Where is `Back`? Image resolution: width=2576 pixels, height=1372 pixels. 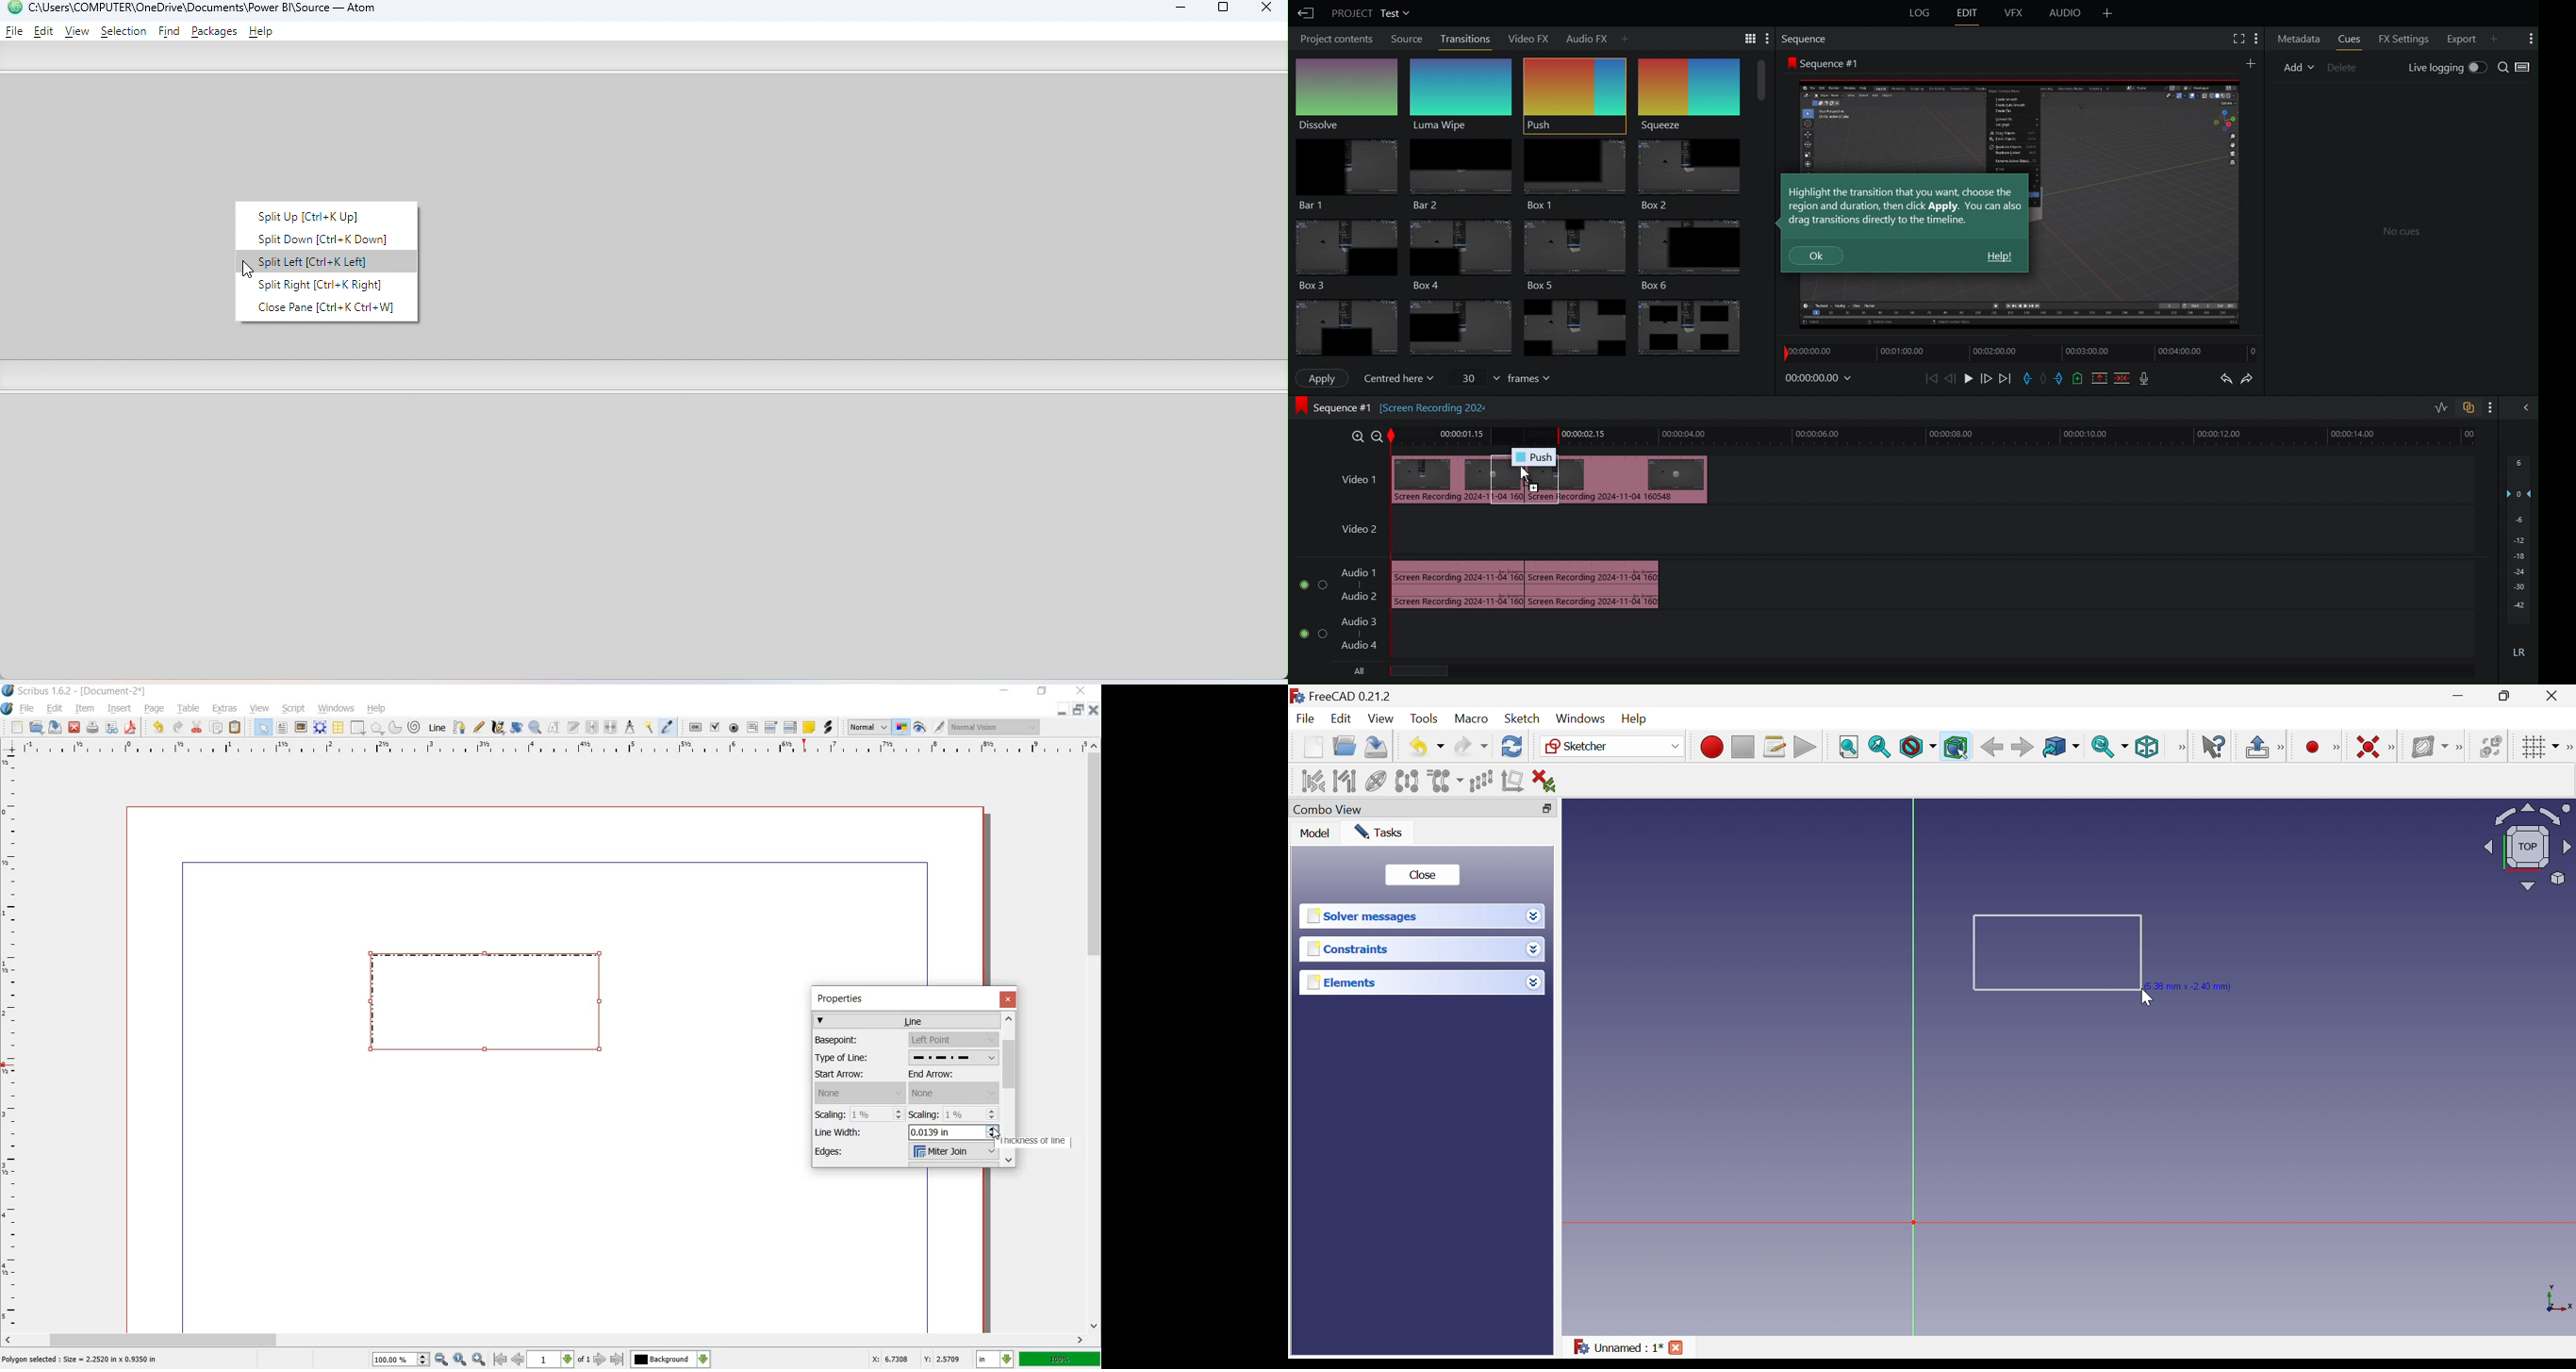 Back is located at coordinates (1992, 748).